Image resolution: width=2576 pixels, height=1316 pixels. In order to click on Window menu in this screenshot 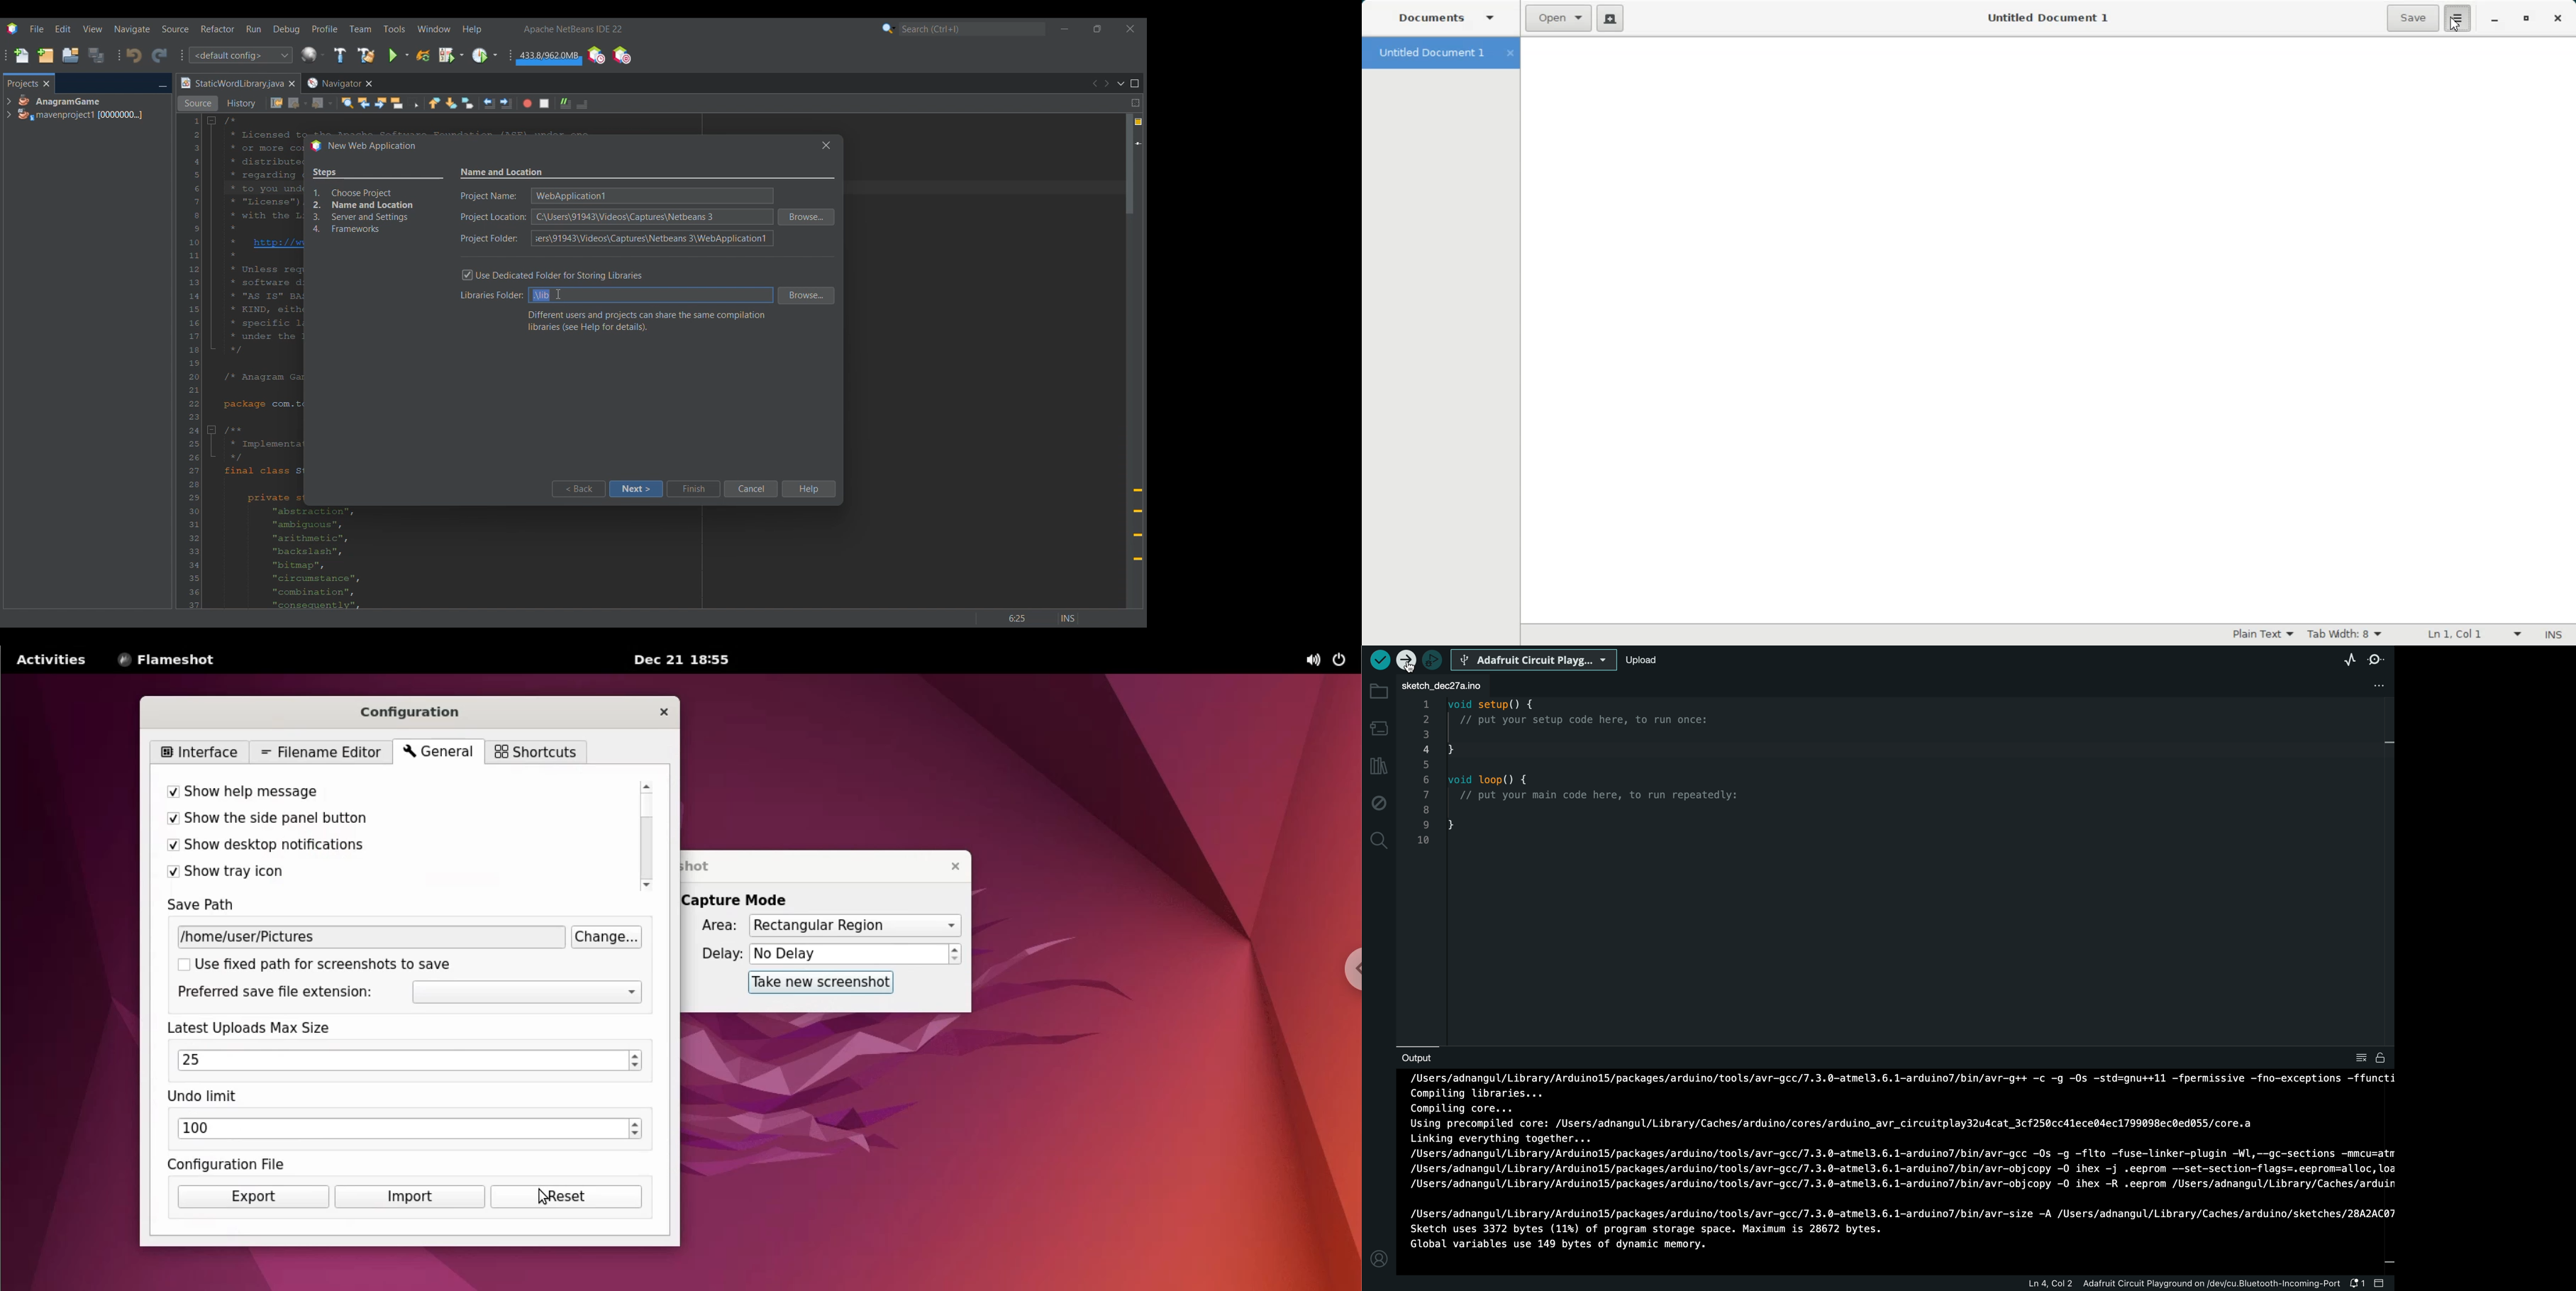, I will do `click(434, 29)`.